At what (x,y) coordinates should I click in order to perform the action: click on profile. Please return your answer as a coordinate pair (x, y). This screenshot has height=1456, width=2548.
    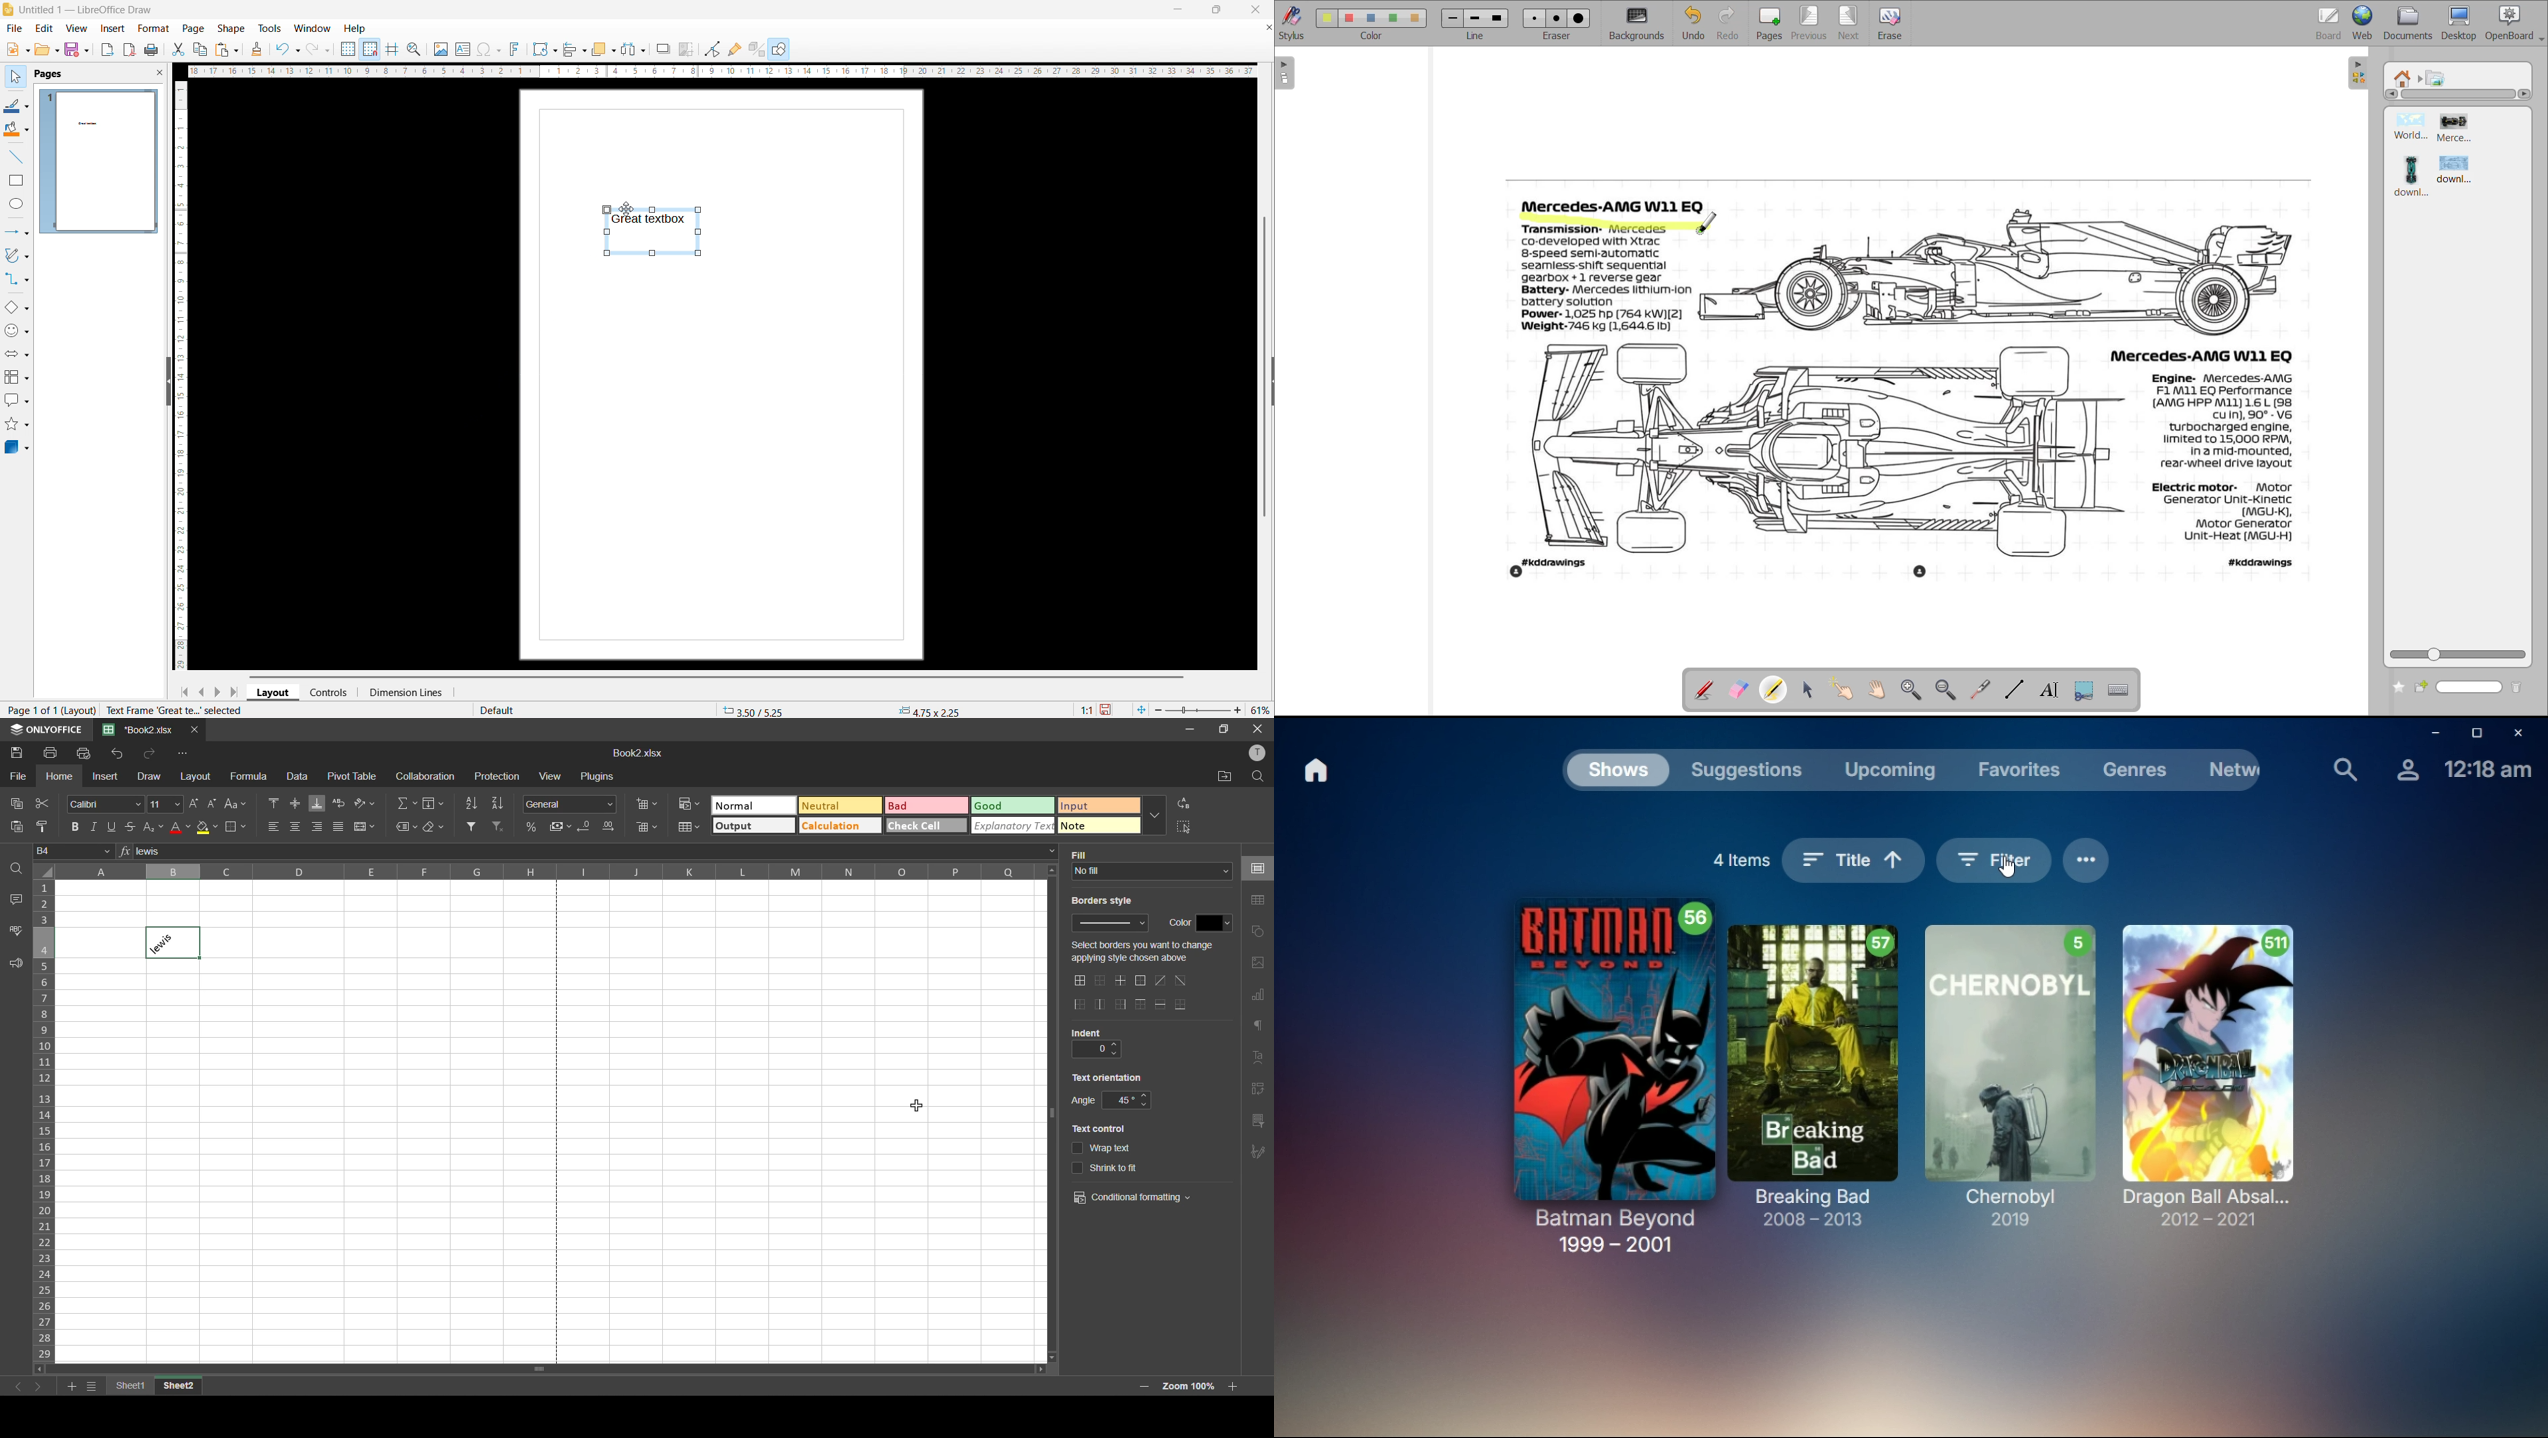
    Looking at the image, I should click on (1256, 753).